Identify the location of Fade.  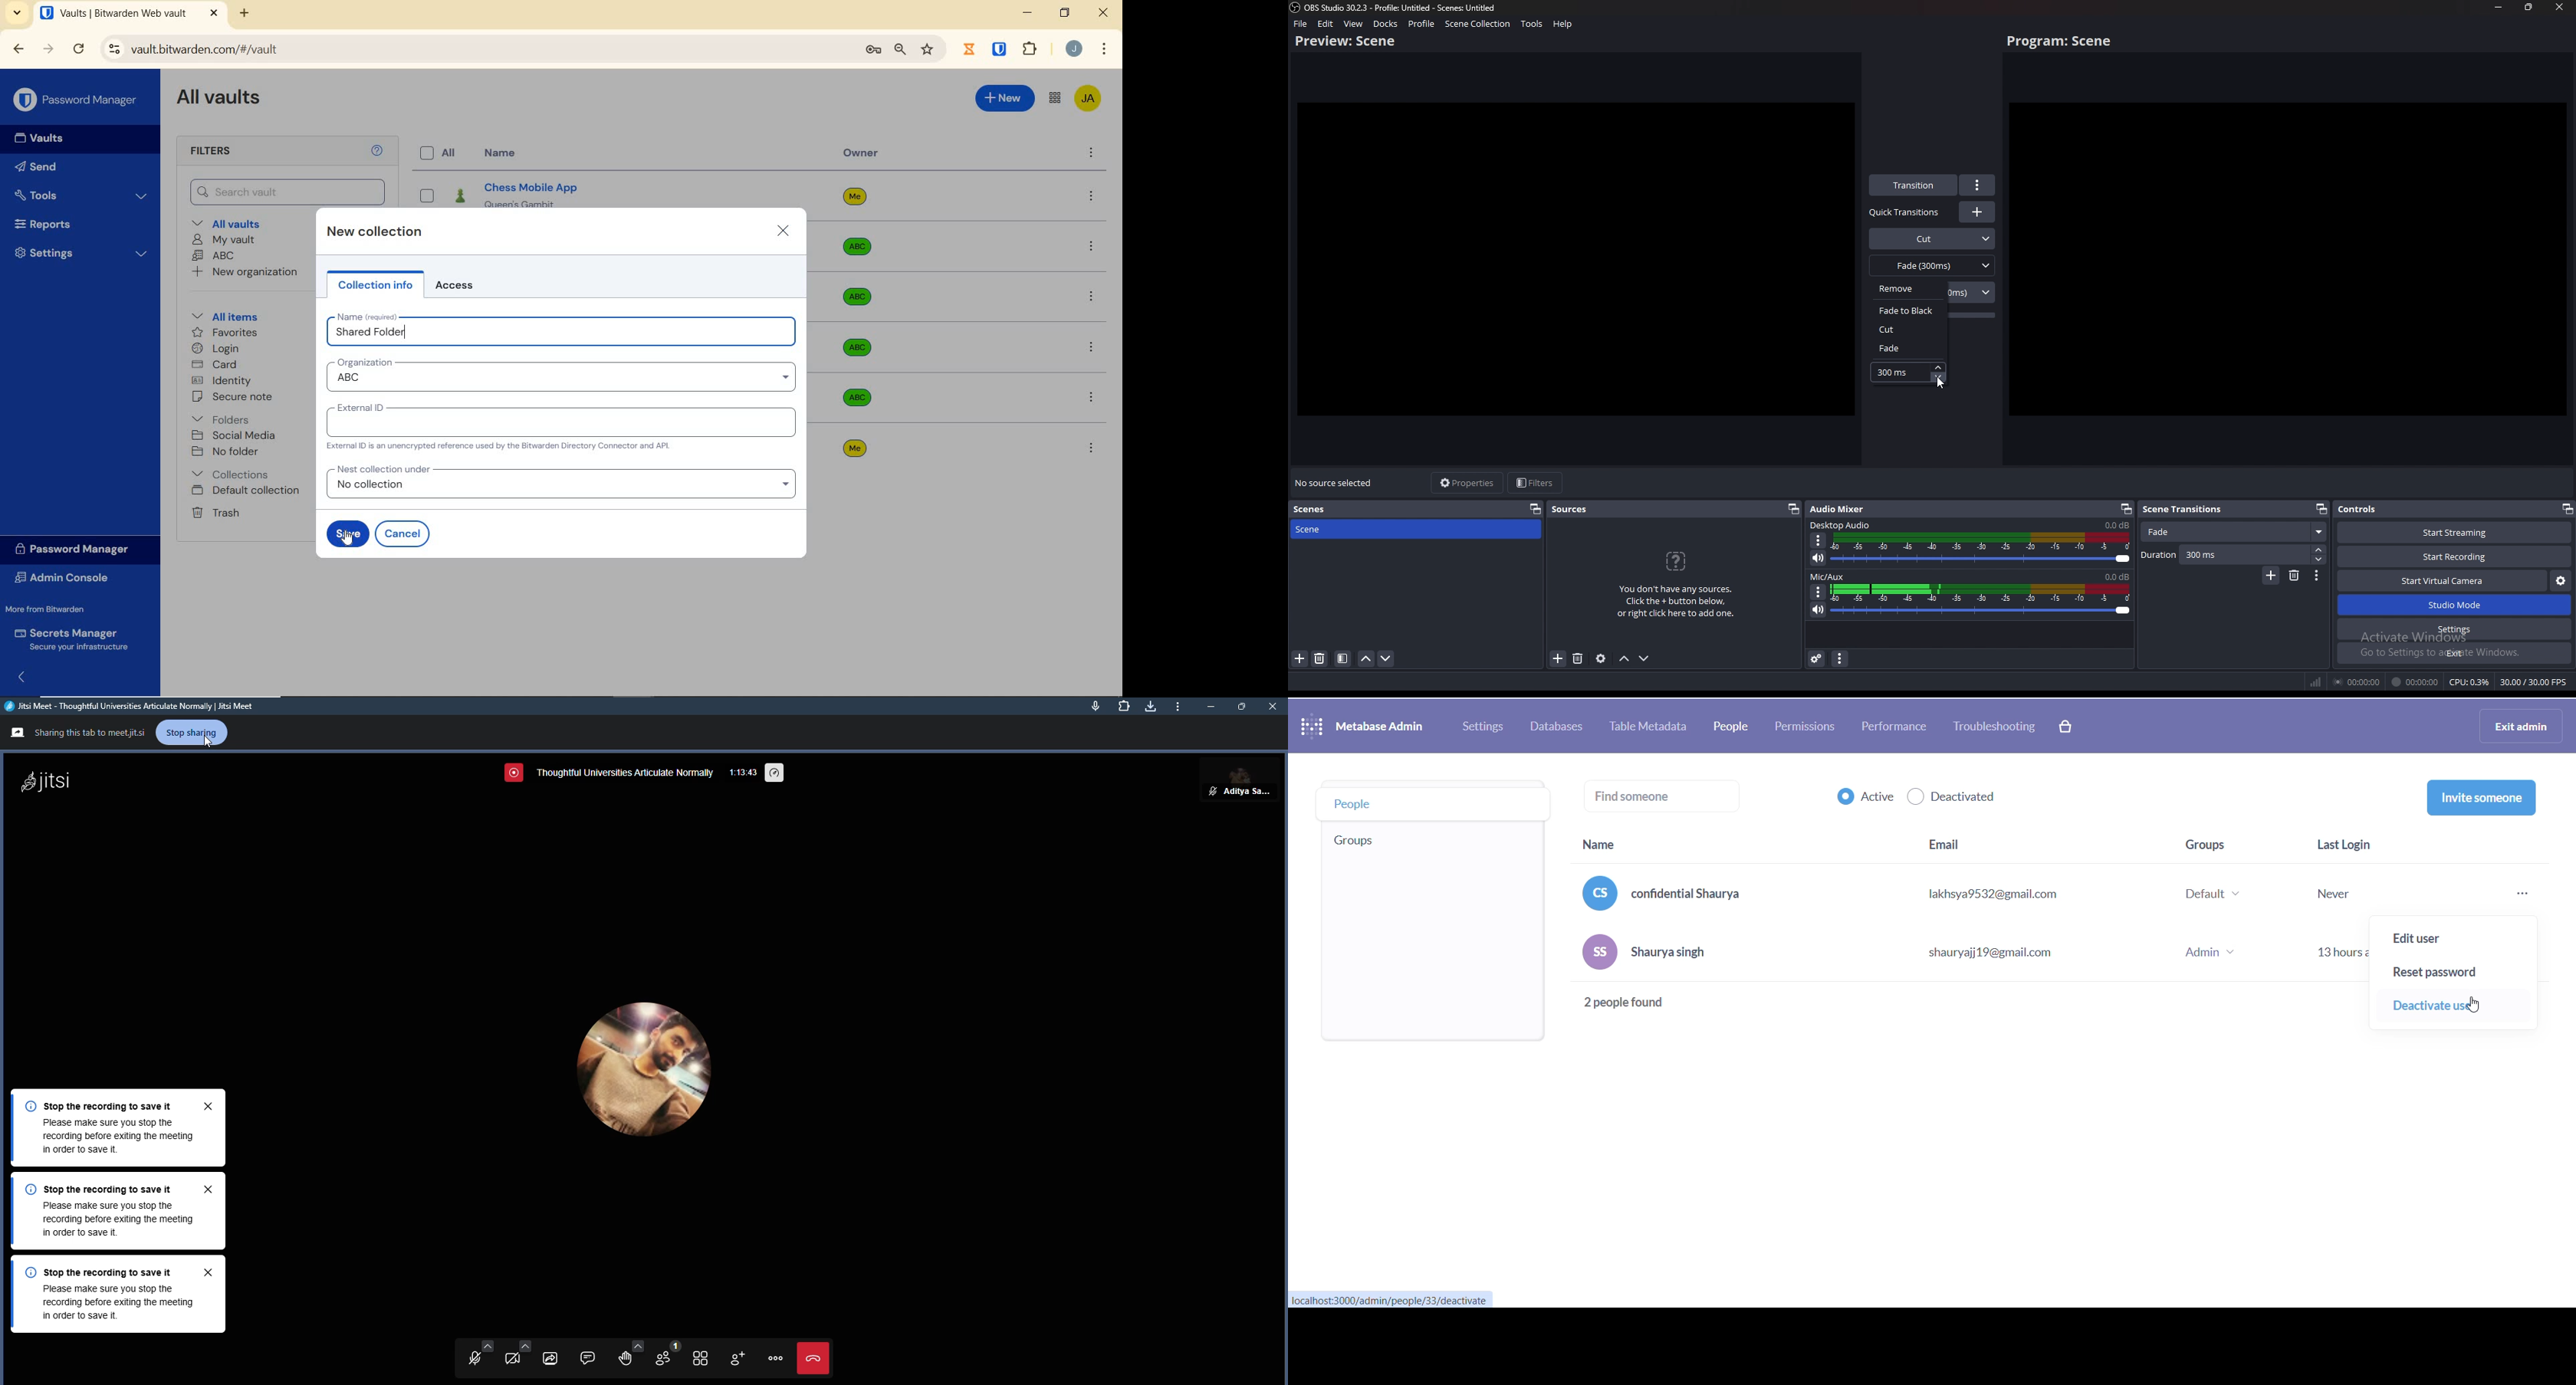
(2235, 533).